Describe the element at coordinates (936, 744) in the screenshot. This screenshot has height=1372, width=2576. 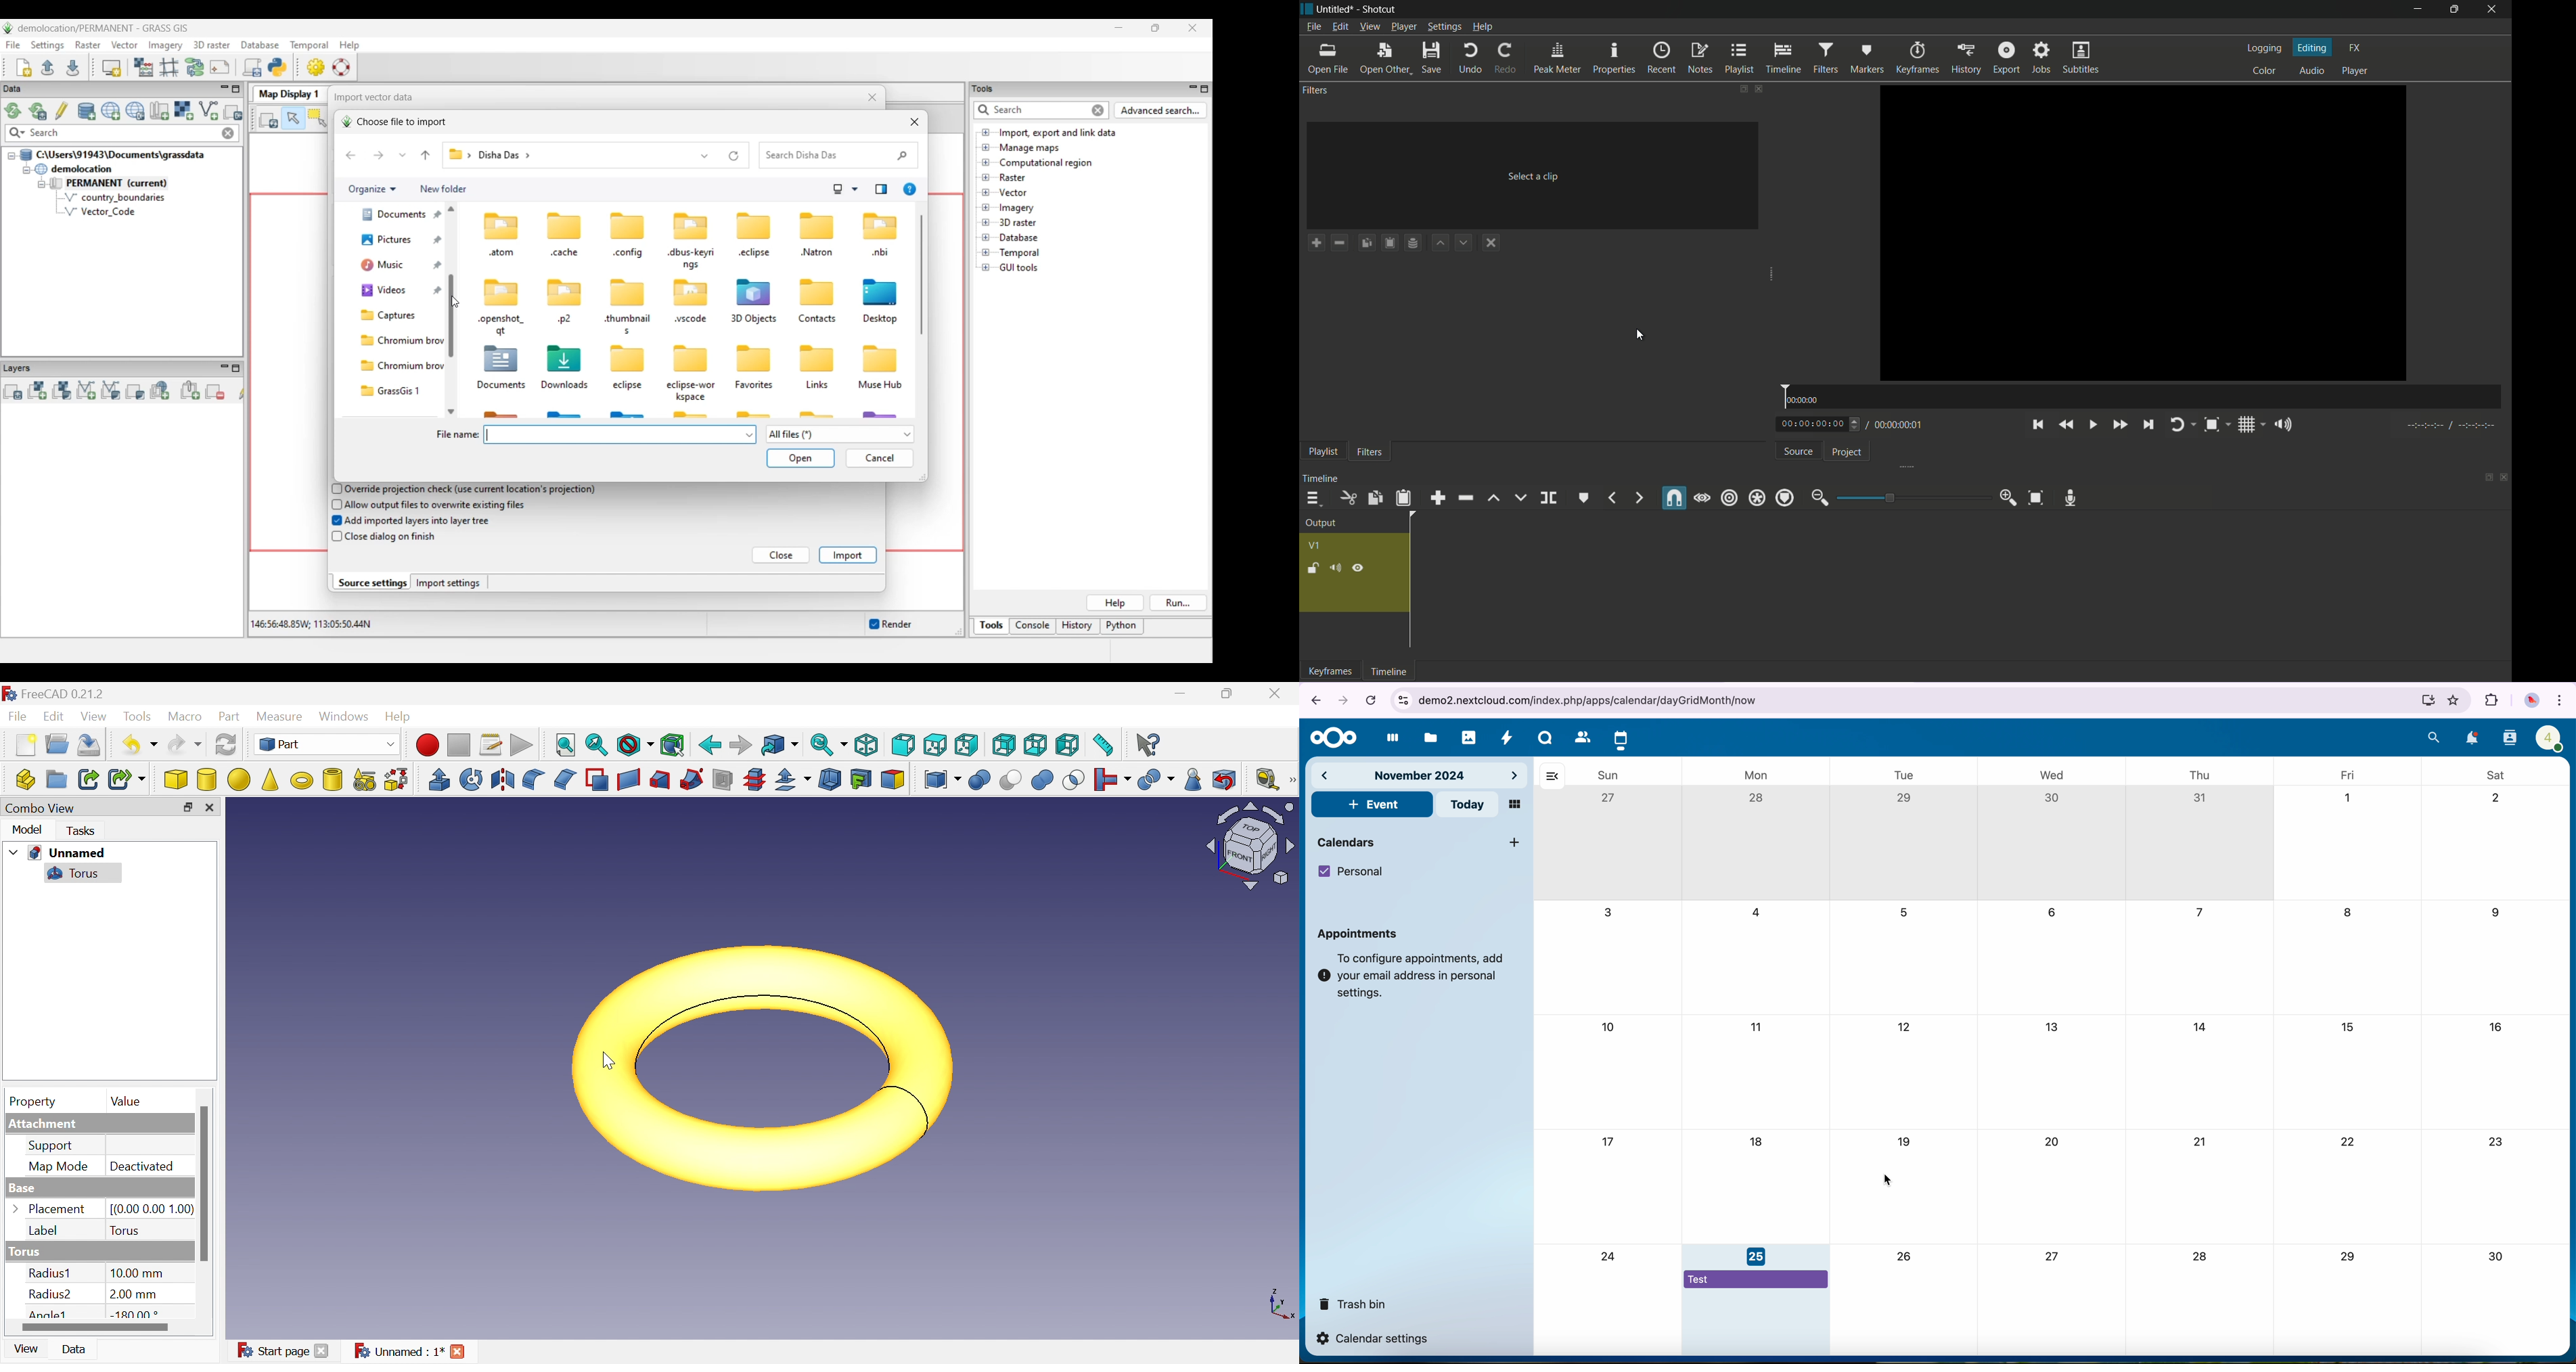
I see `Top` at that location.